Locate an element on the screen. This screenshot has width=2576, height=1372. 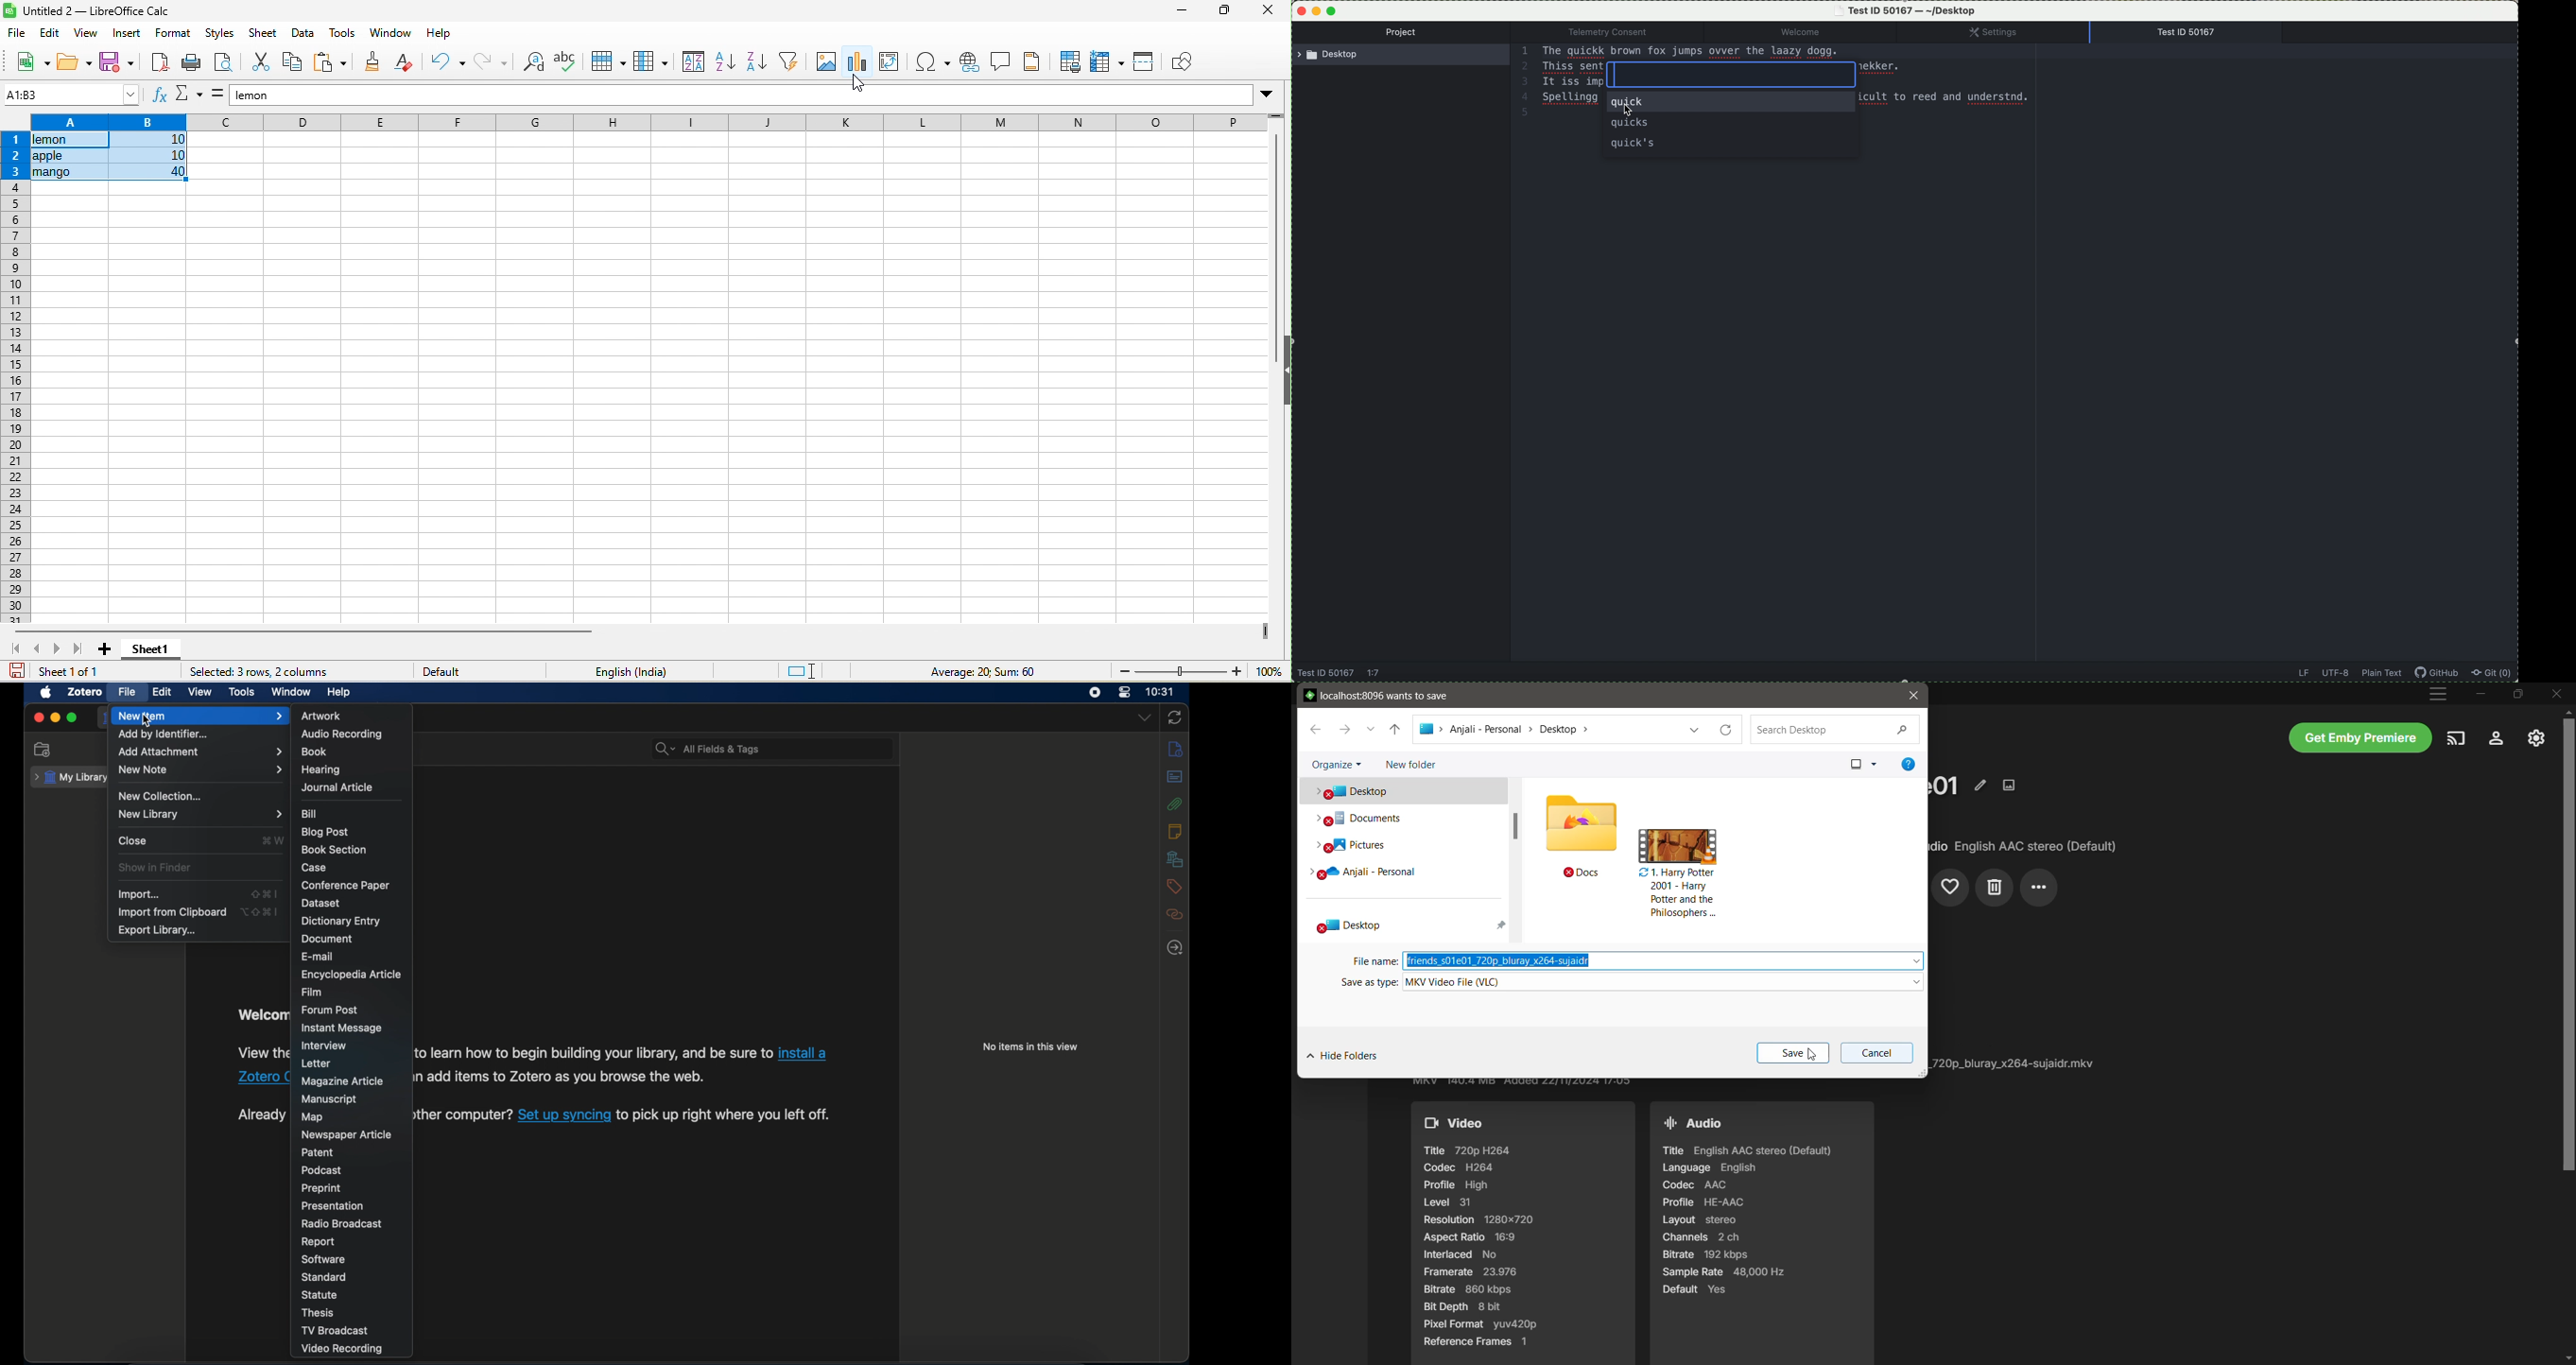
dictionary entry is located at coordinates (341, 921).